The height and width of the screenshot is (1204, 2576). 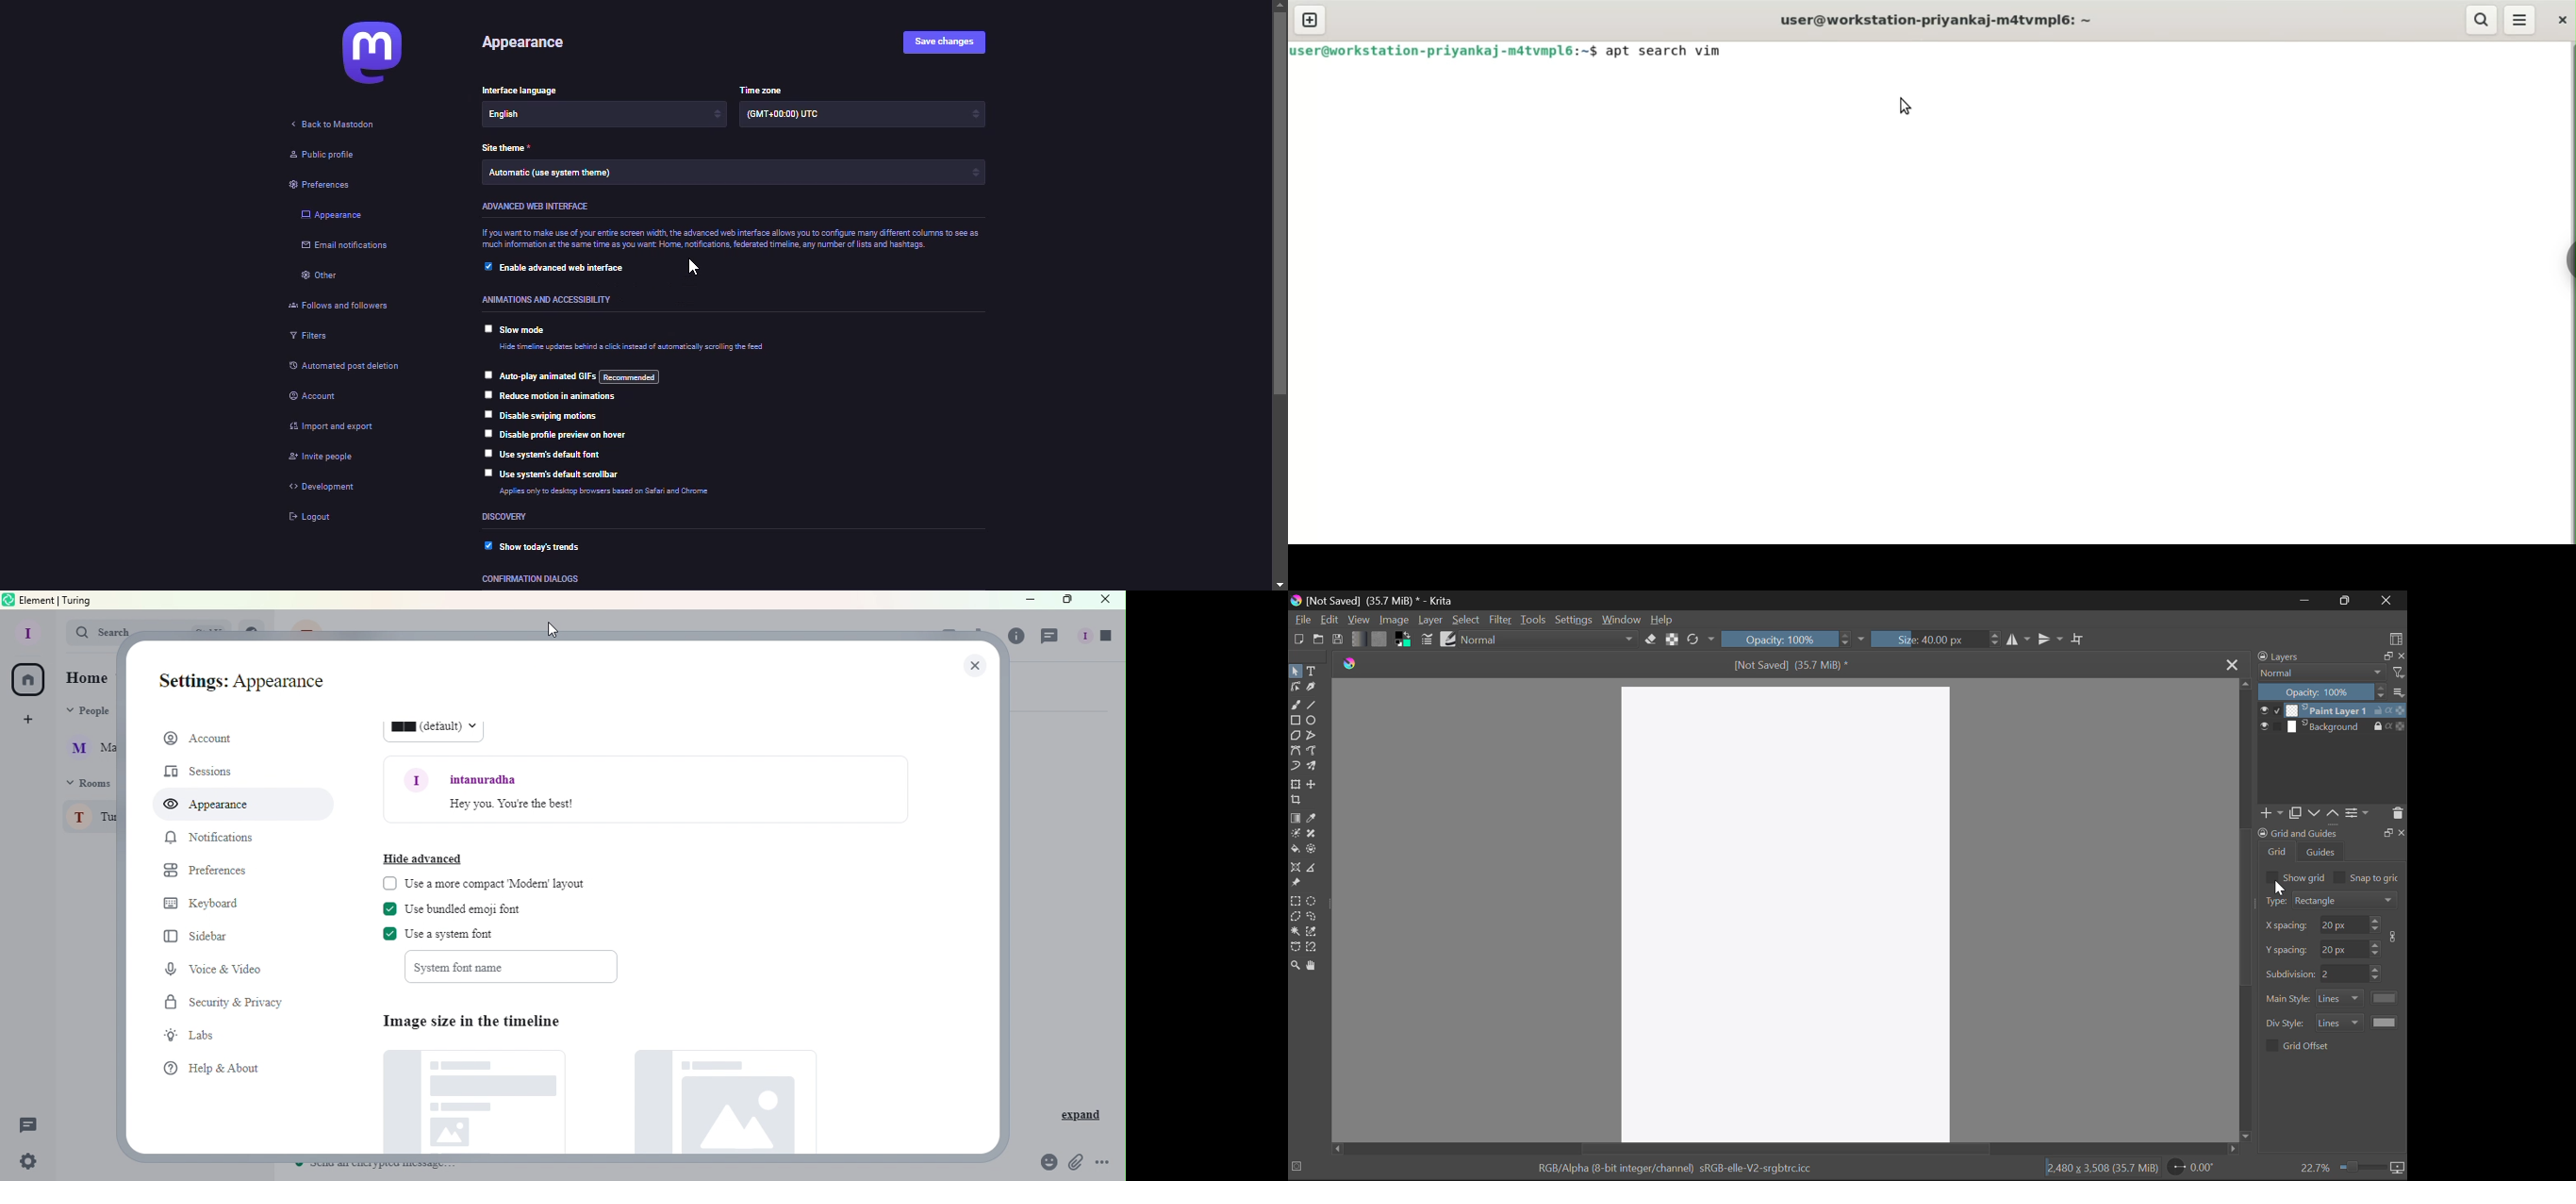 What do you see at coordinates (1296, 868) in the screenshot?
I see `Assistant Tool` at bounding box center [1296, 868].